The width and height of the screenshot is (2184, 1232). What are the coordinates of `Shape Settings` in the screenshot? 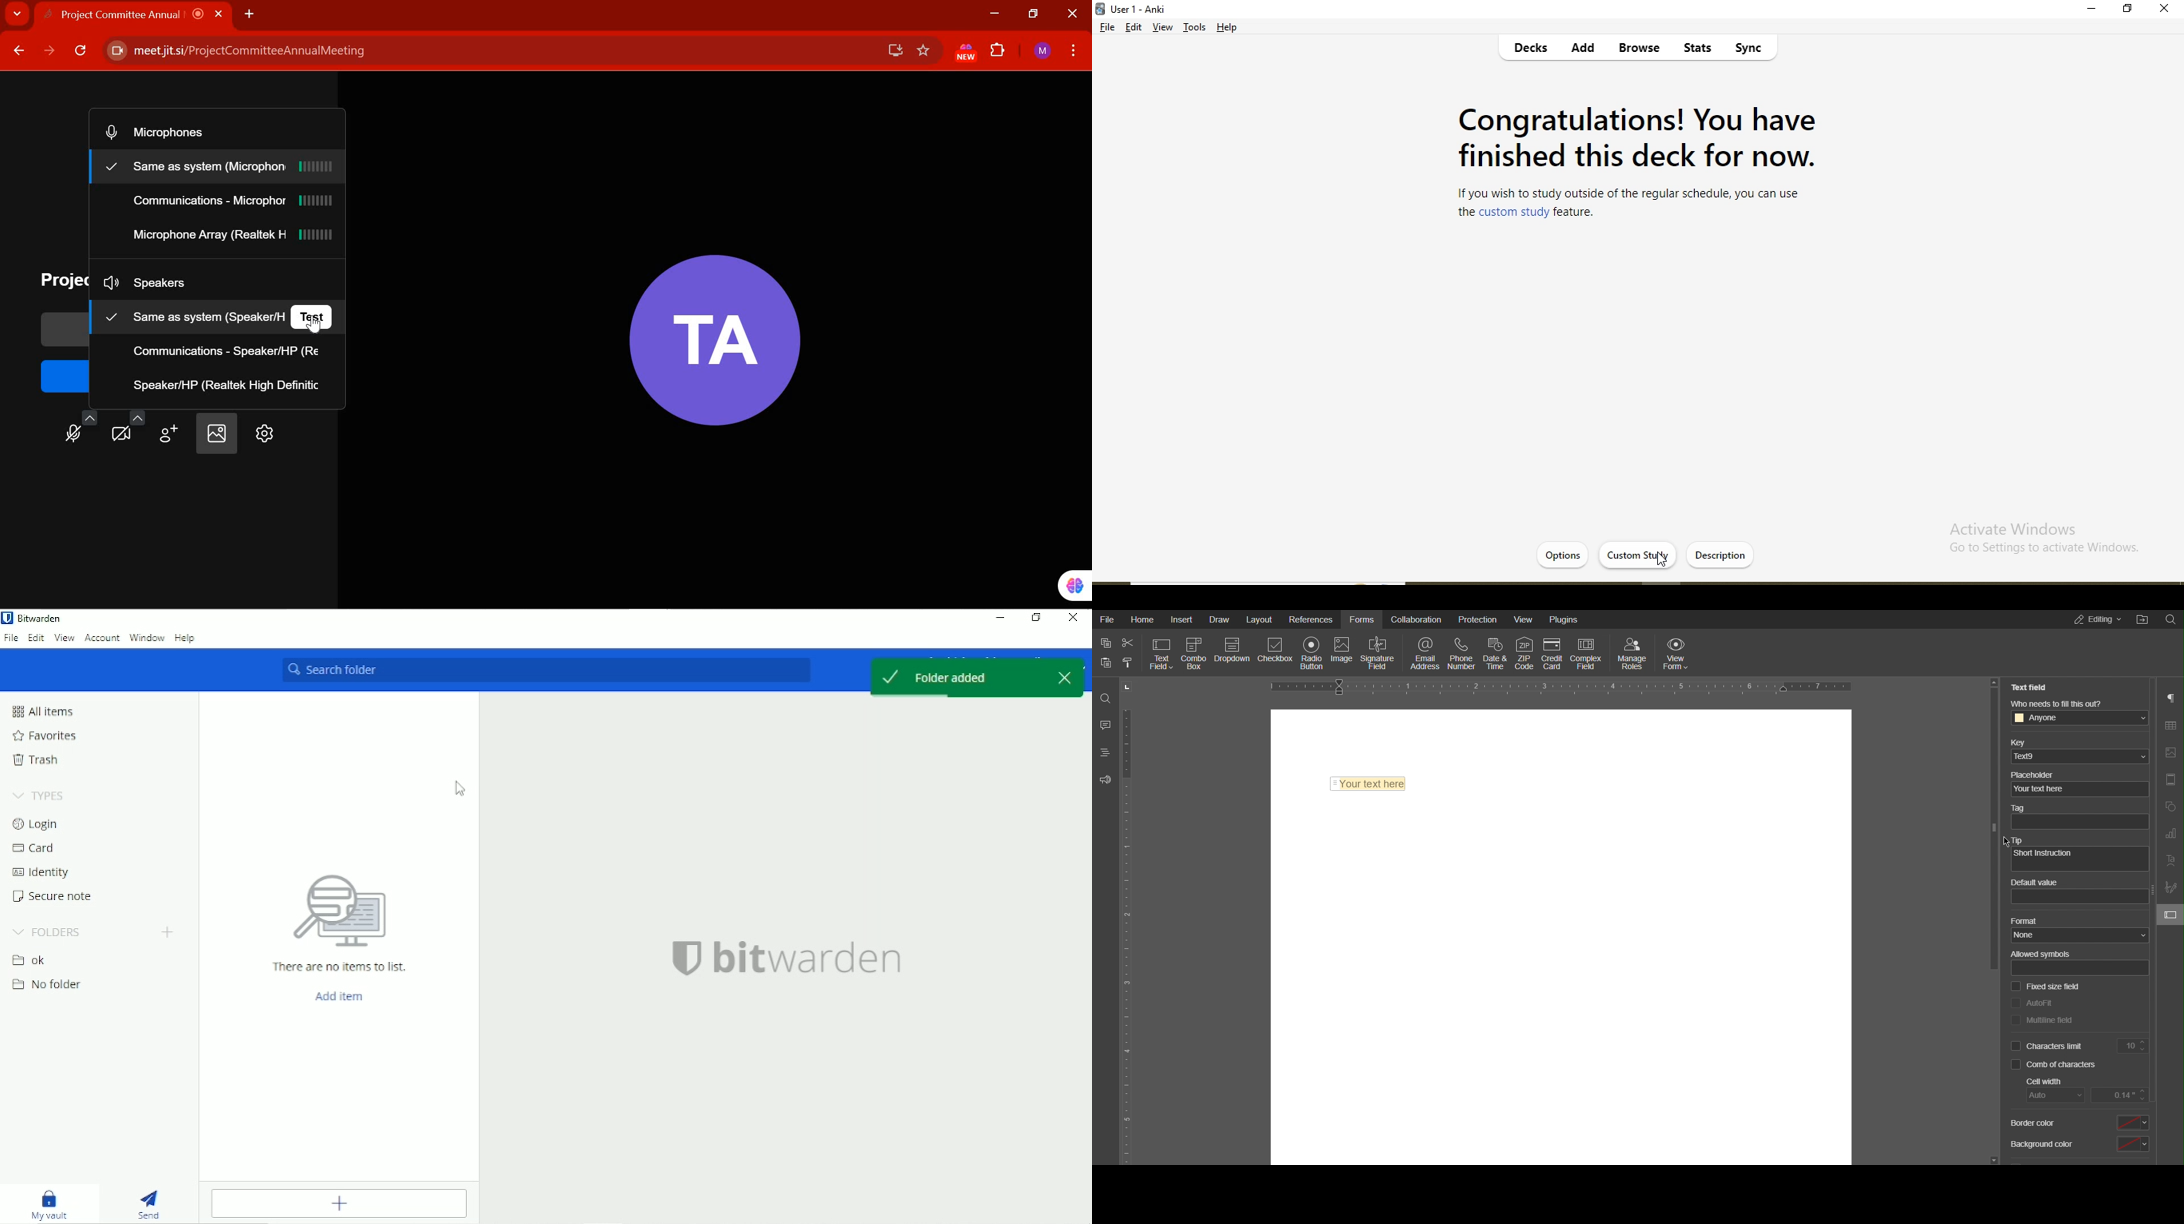 It's located at (2170, 805).